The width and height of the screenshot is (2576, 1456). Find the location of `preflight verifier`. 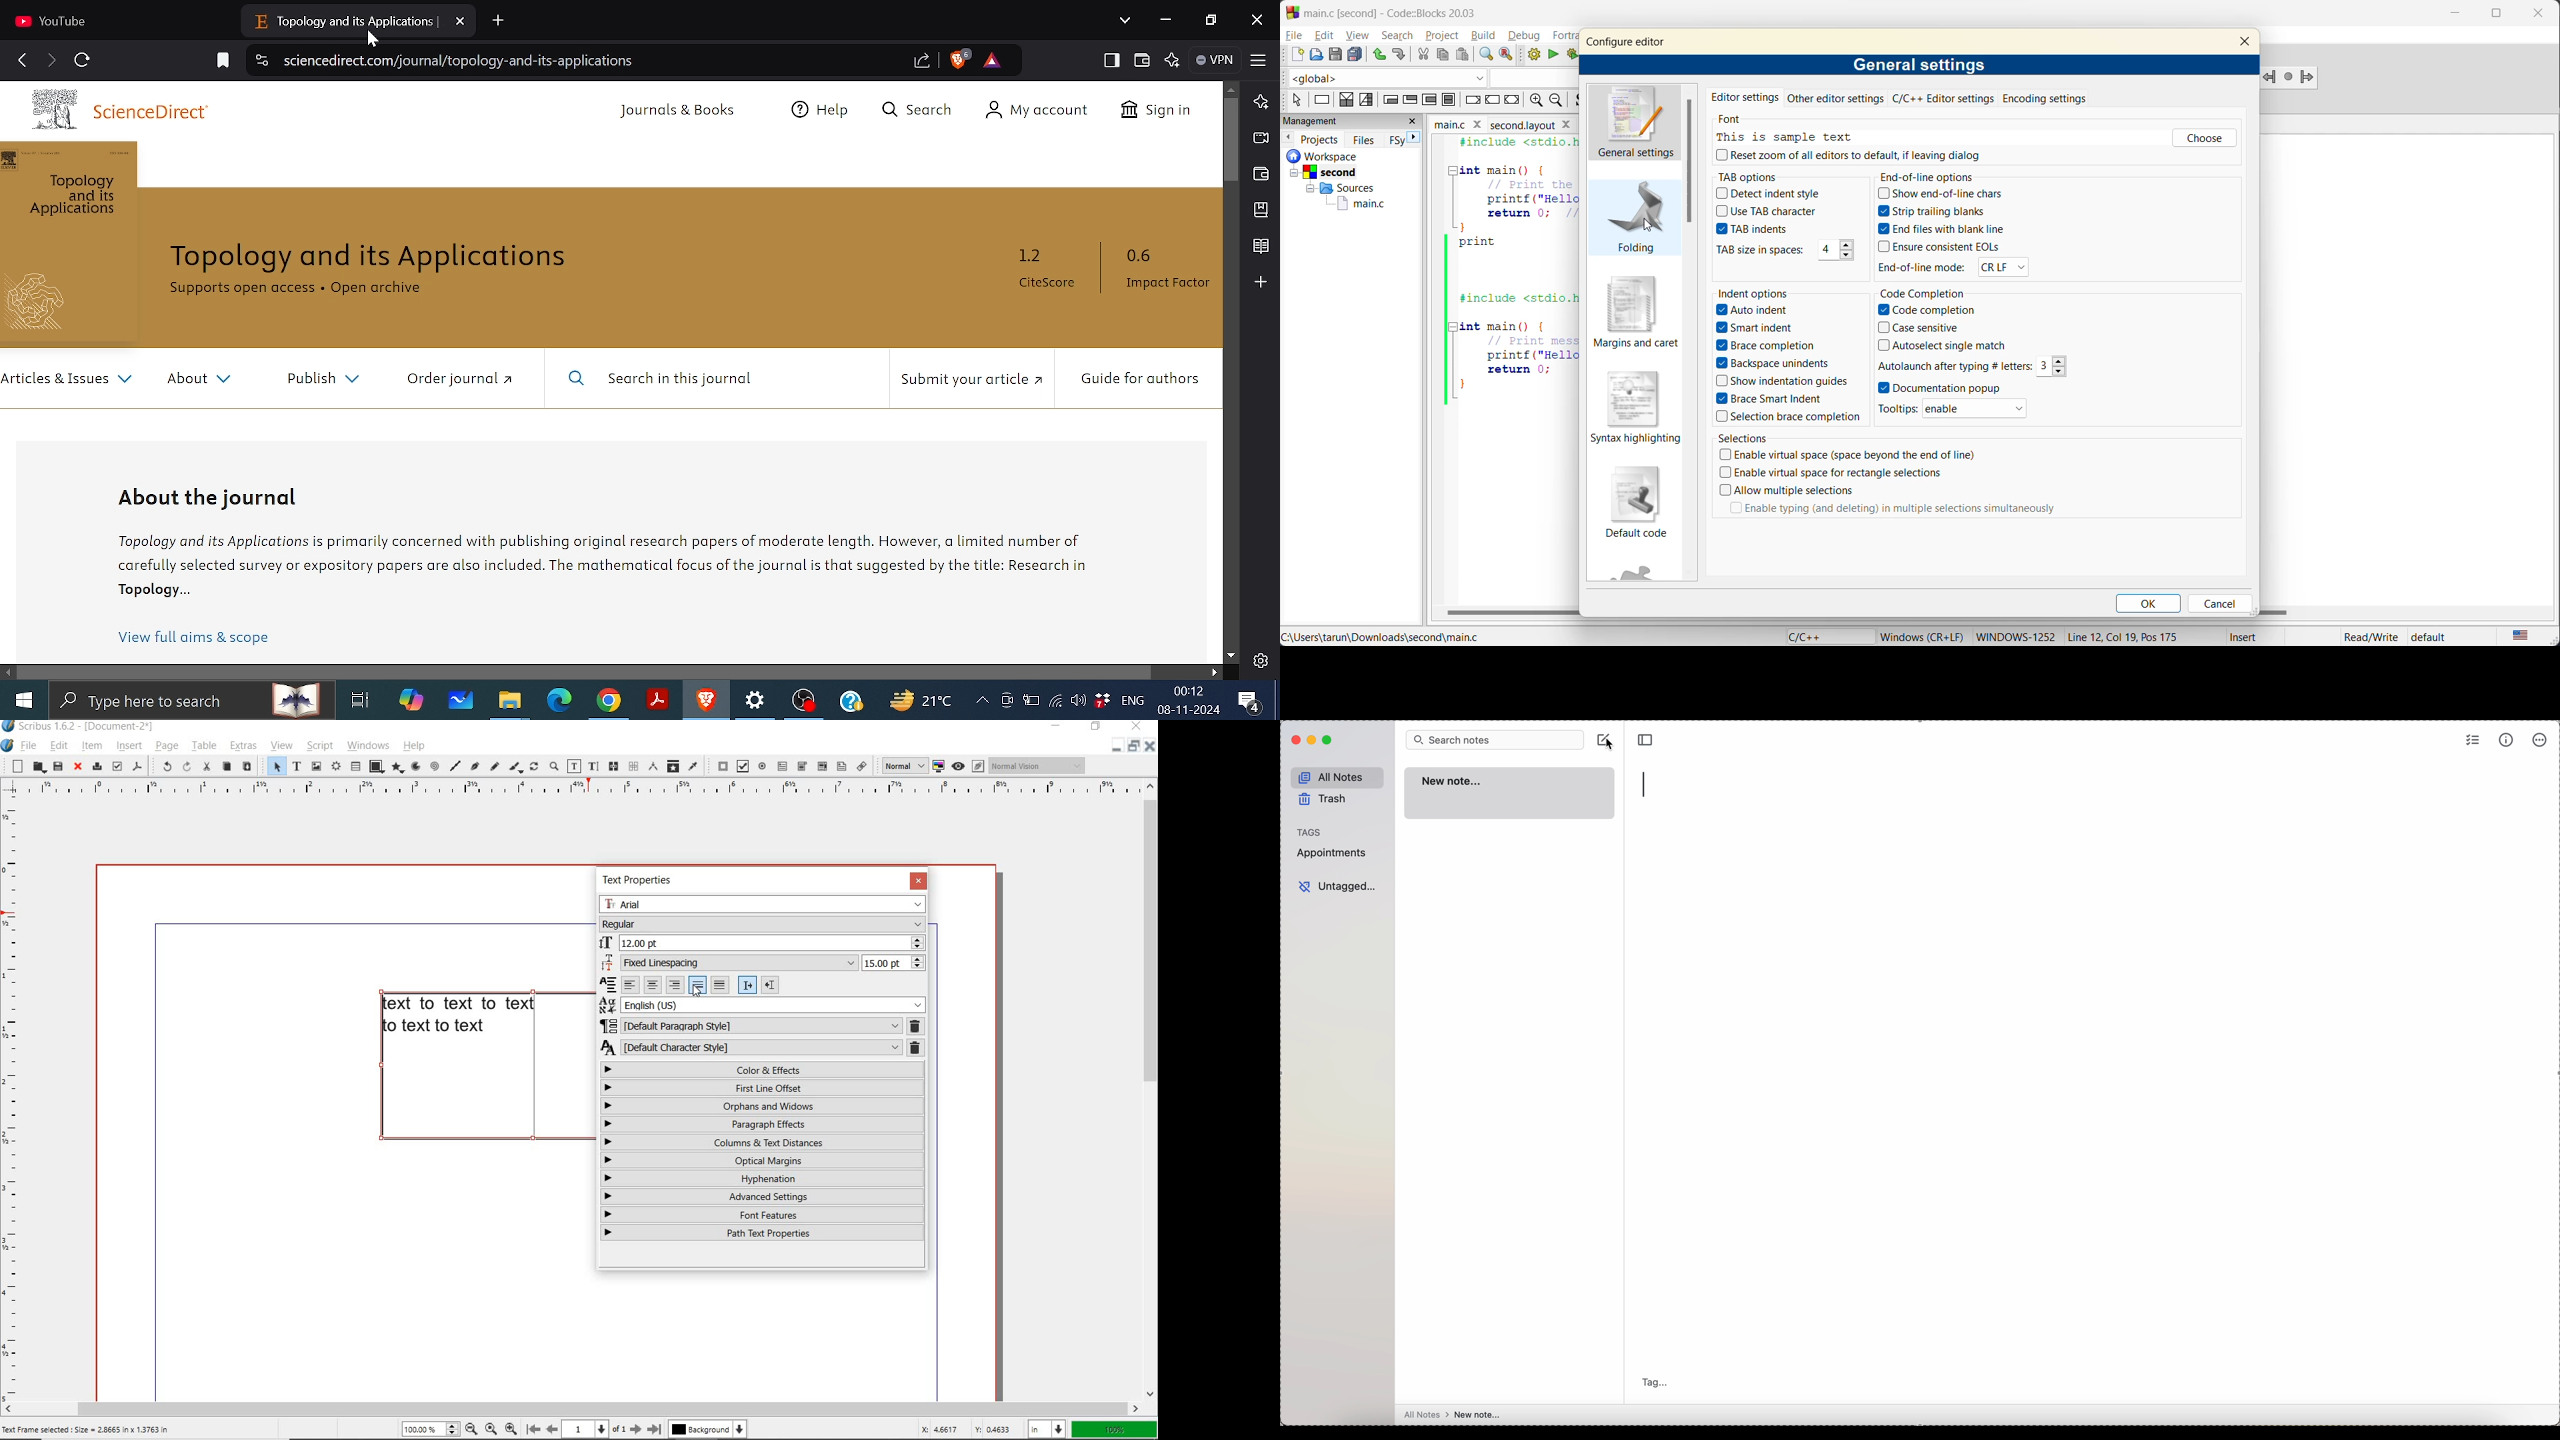

preflight verifier is located at coordinates (117, 766).